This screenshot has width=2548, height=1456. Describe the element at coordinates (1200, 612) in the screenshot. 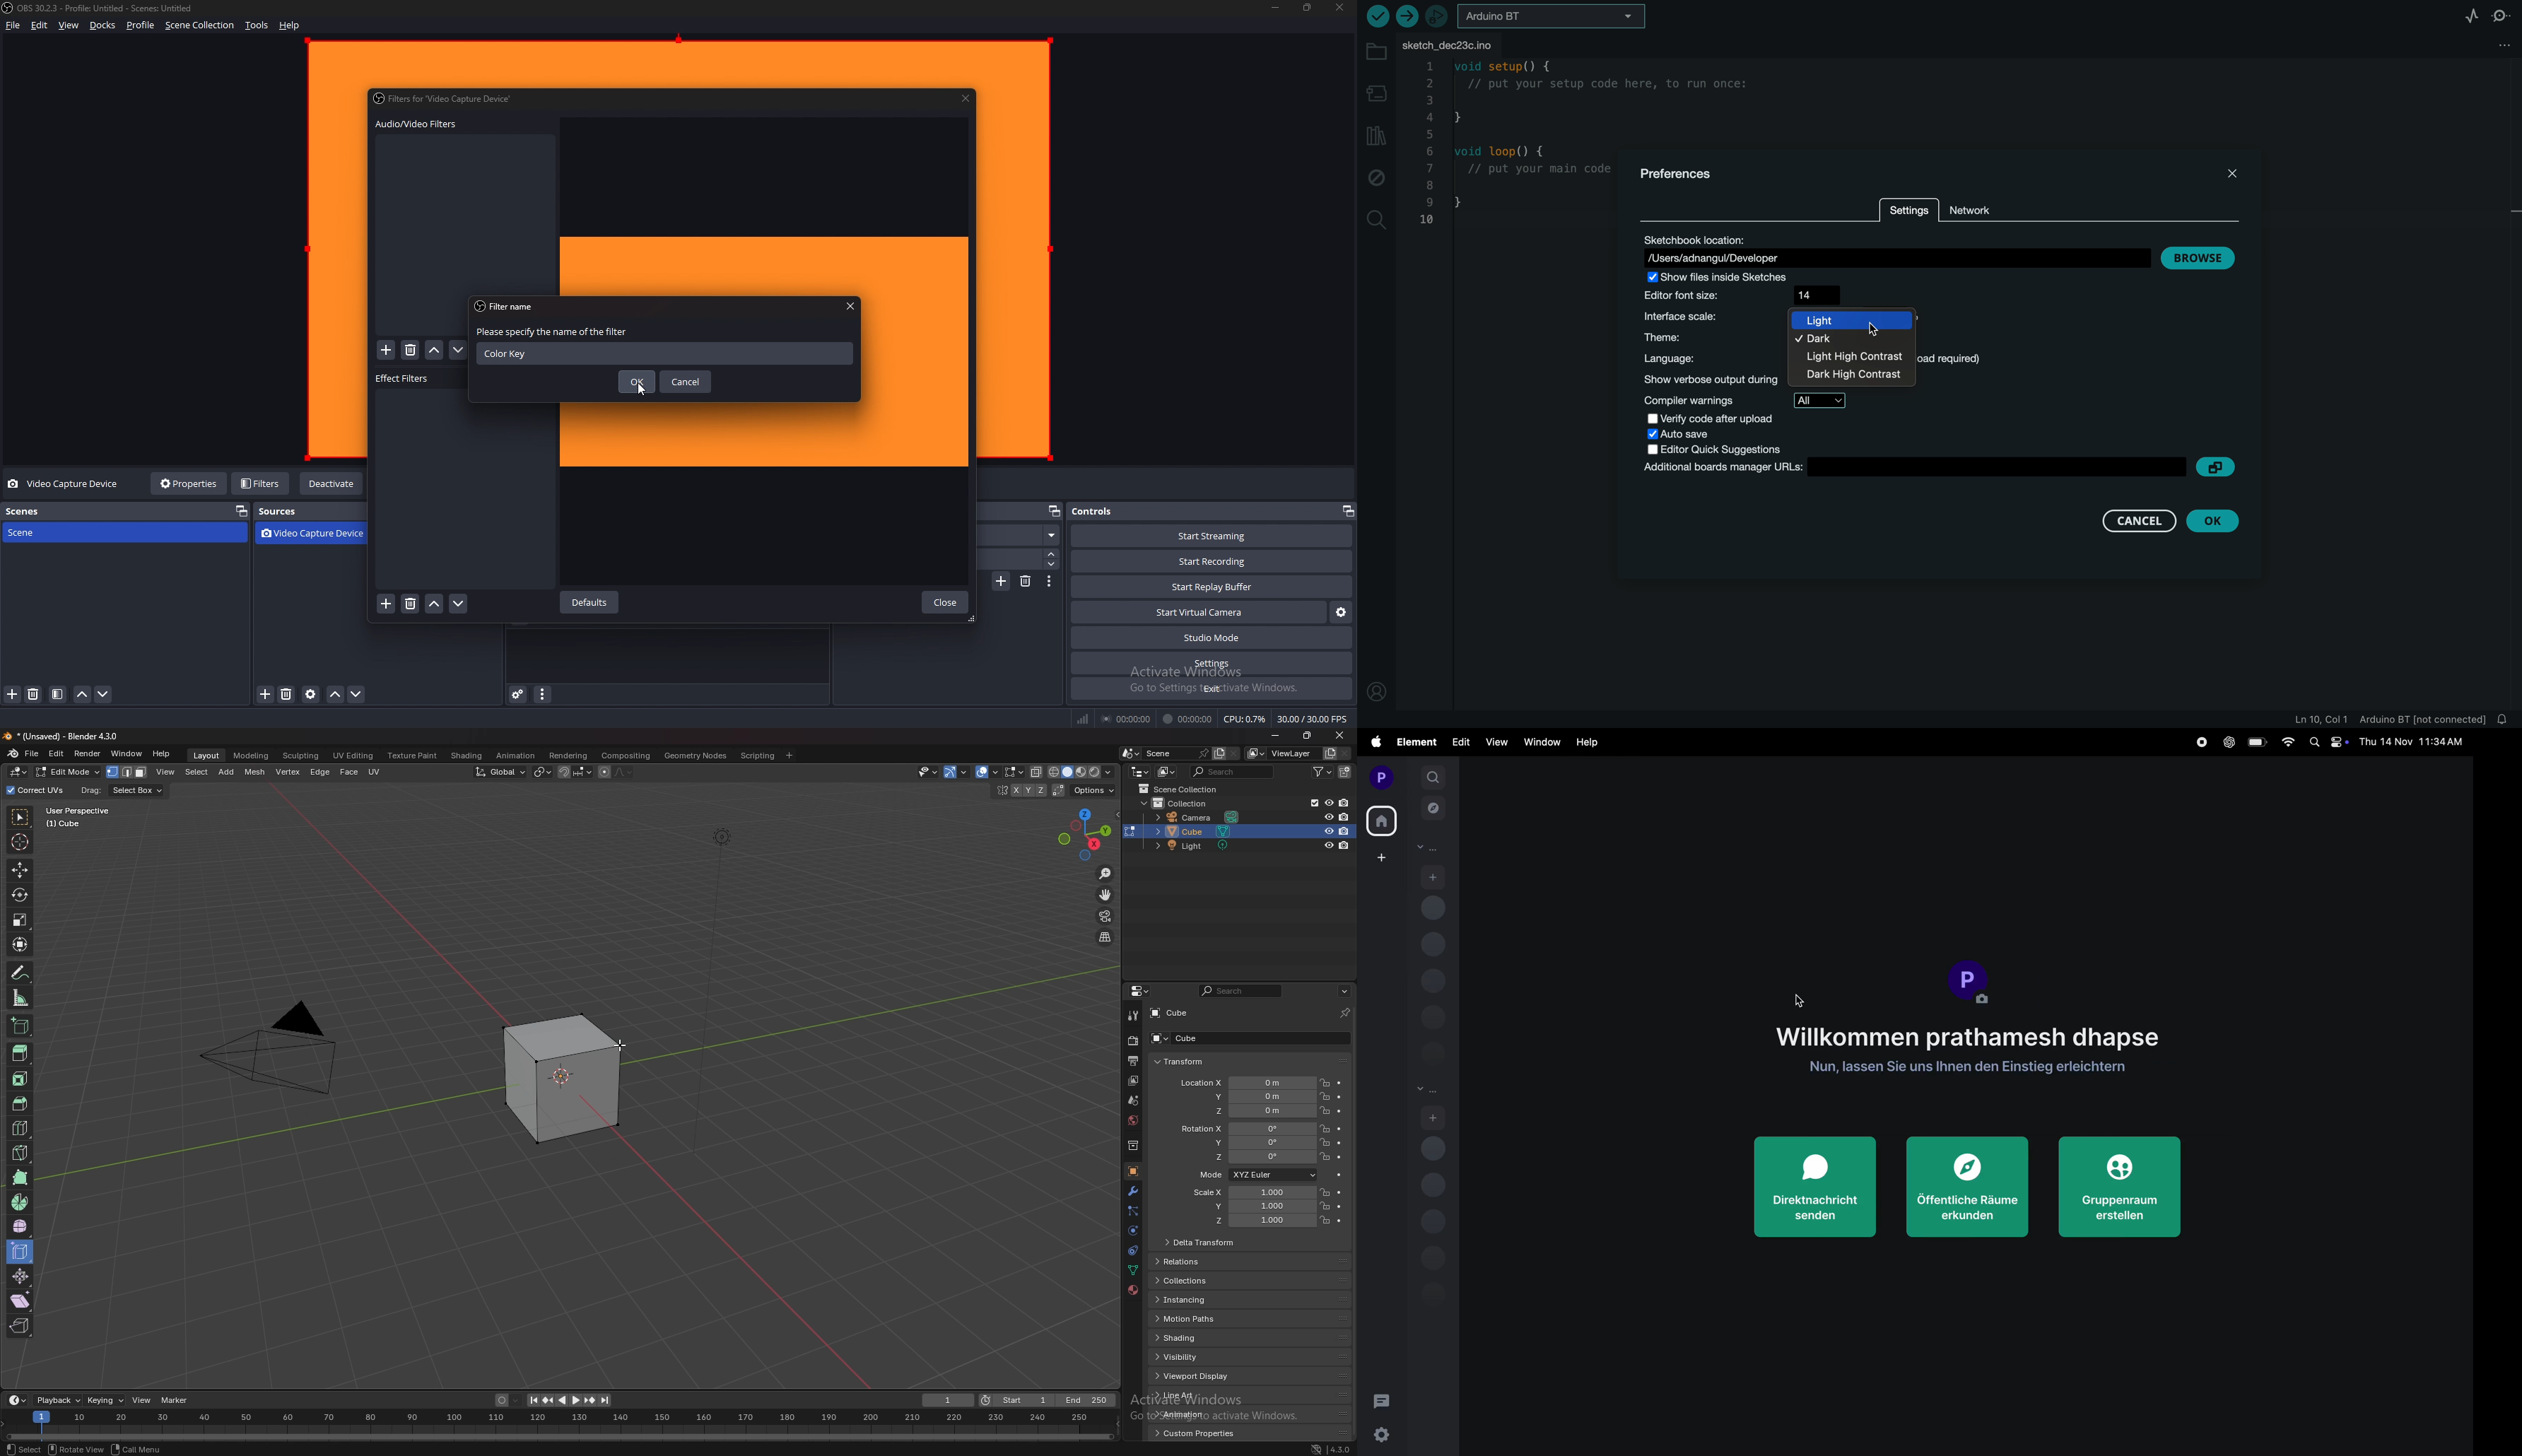

I see `start virtual camera` at that location.